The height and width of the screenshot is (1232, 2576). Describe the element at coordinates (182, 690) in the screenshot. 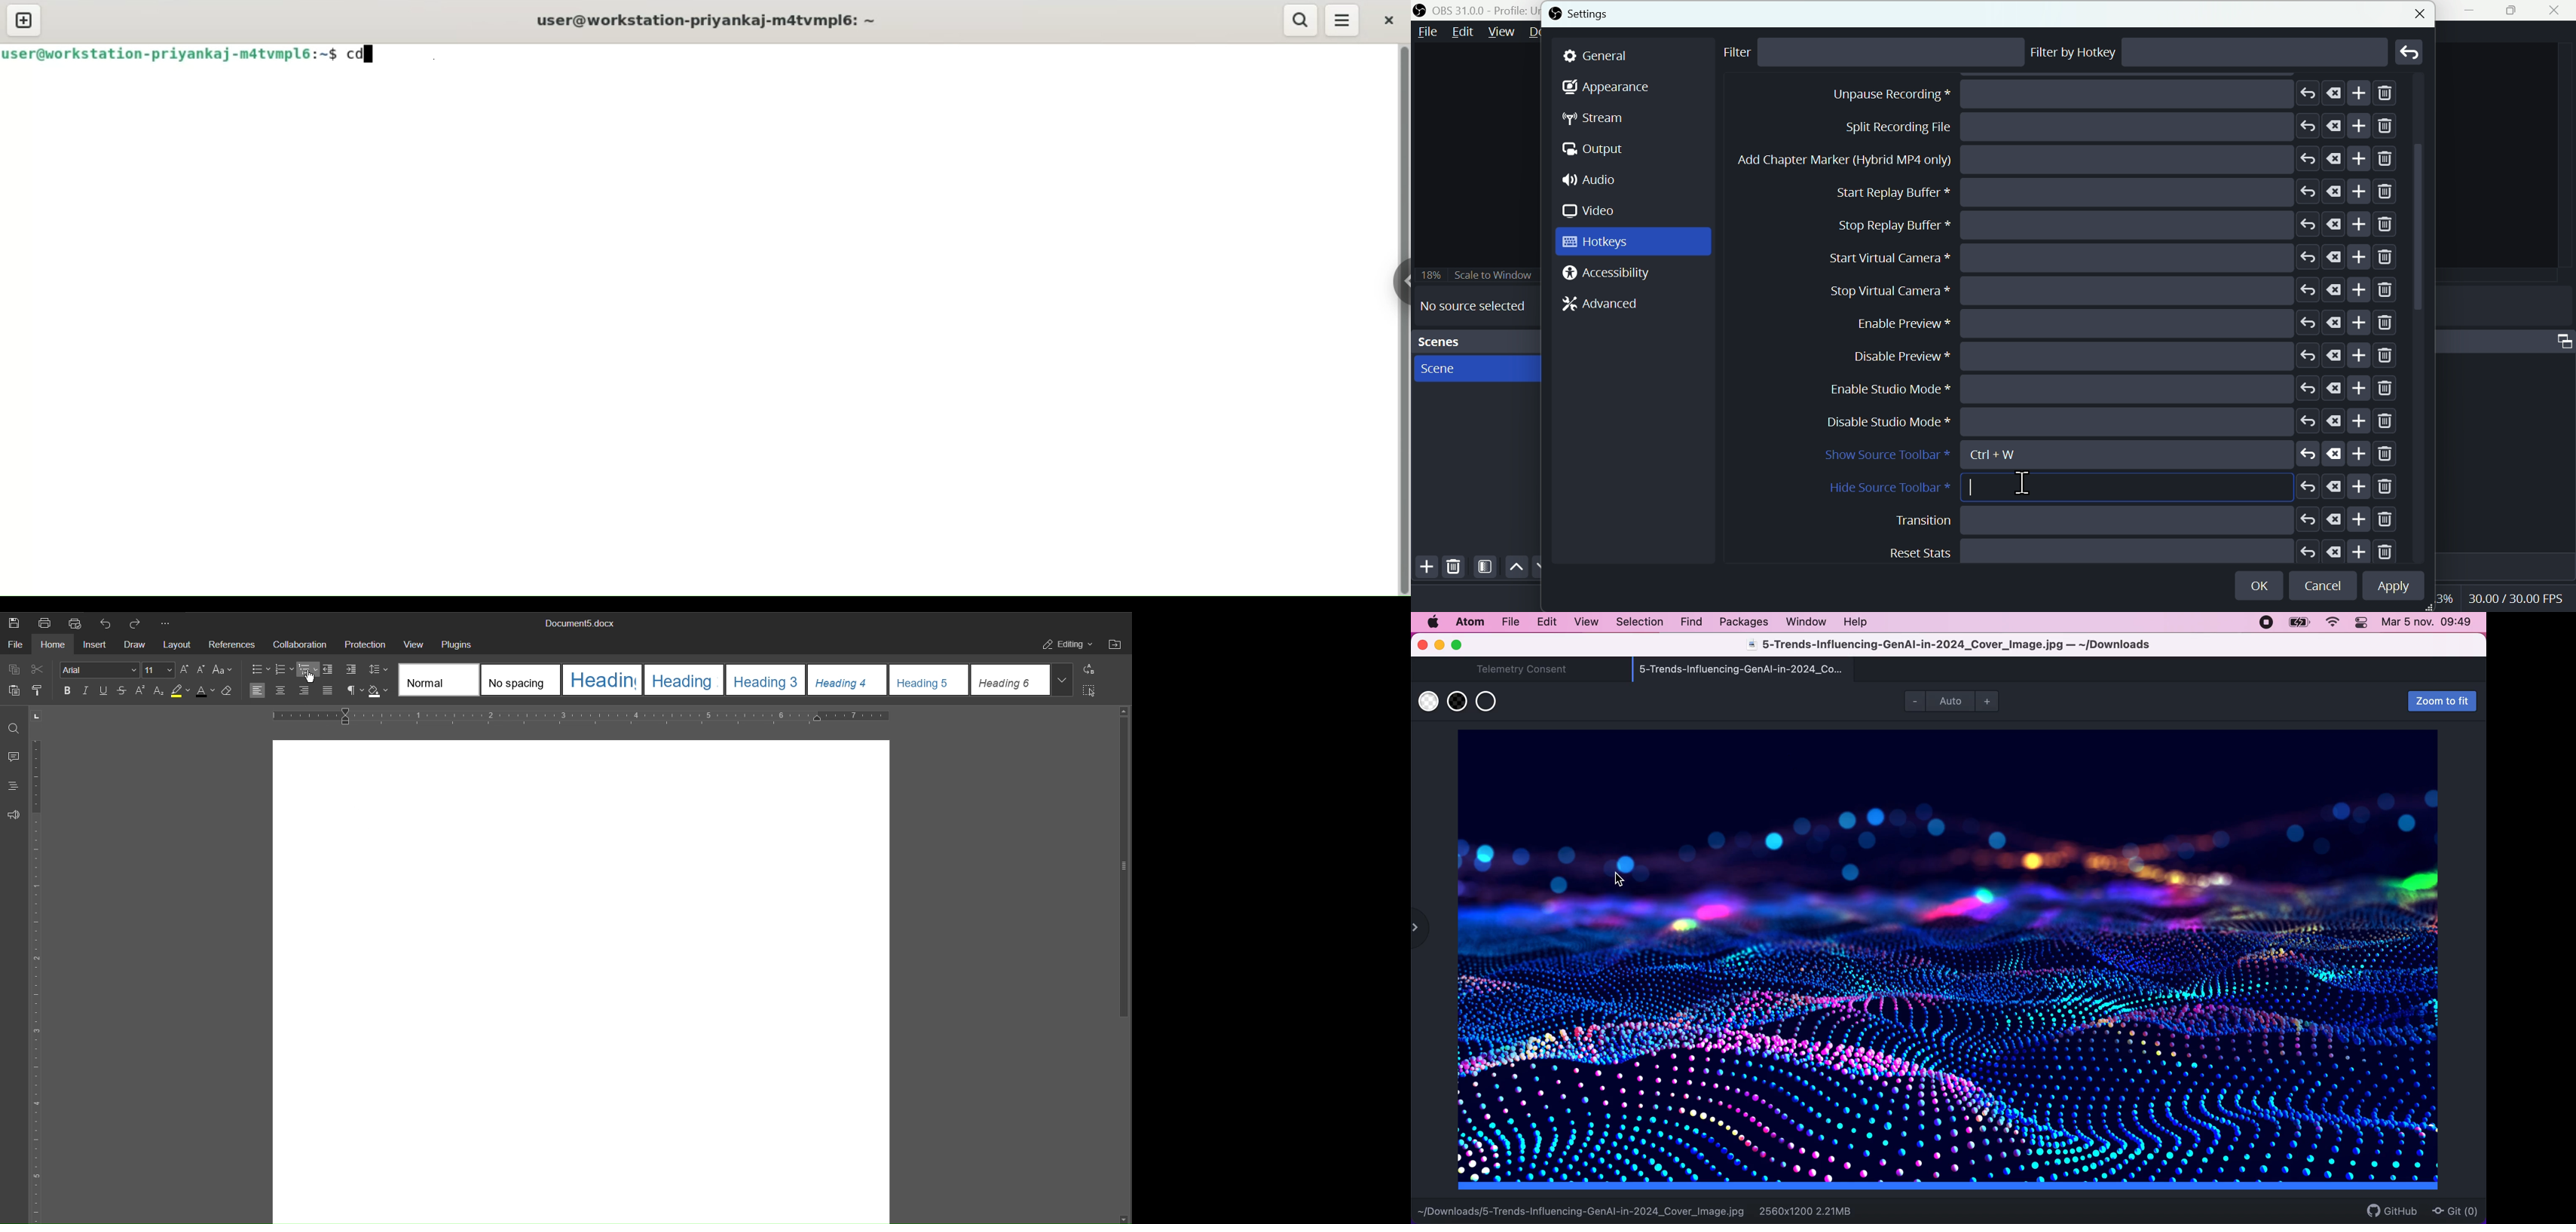

I see `Highlight` at that location.